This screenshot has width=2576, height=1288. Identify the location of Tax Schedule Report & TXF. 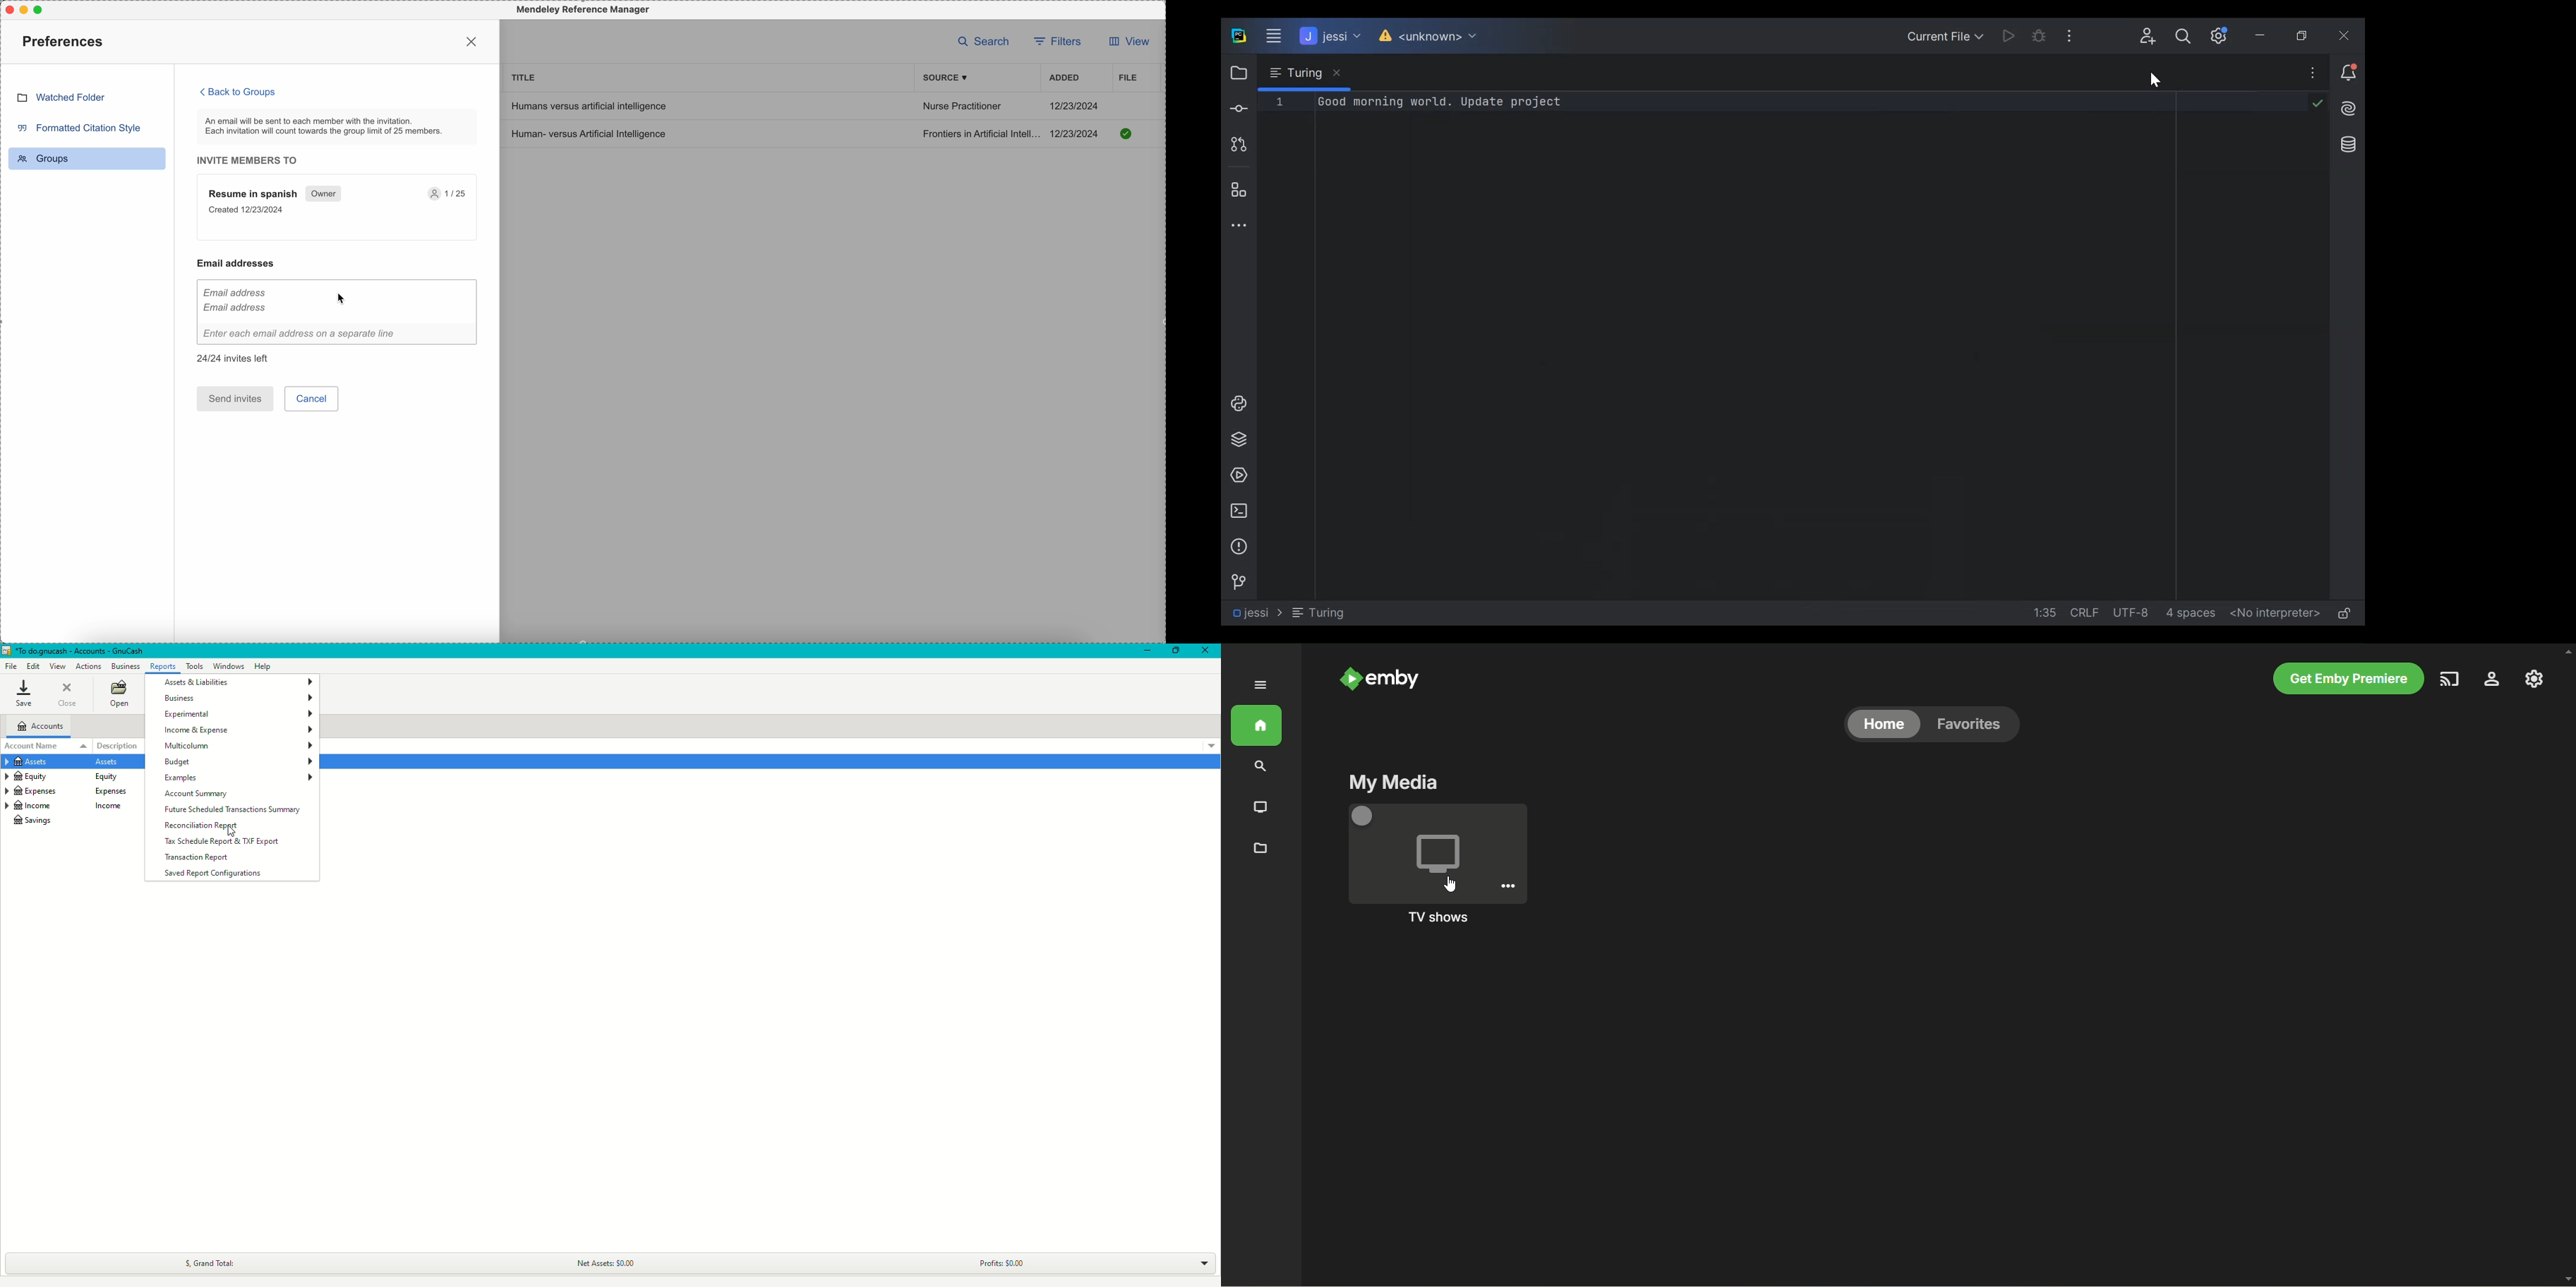
(219, 841).